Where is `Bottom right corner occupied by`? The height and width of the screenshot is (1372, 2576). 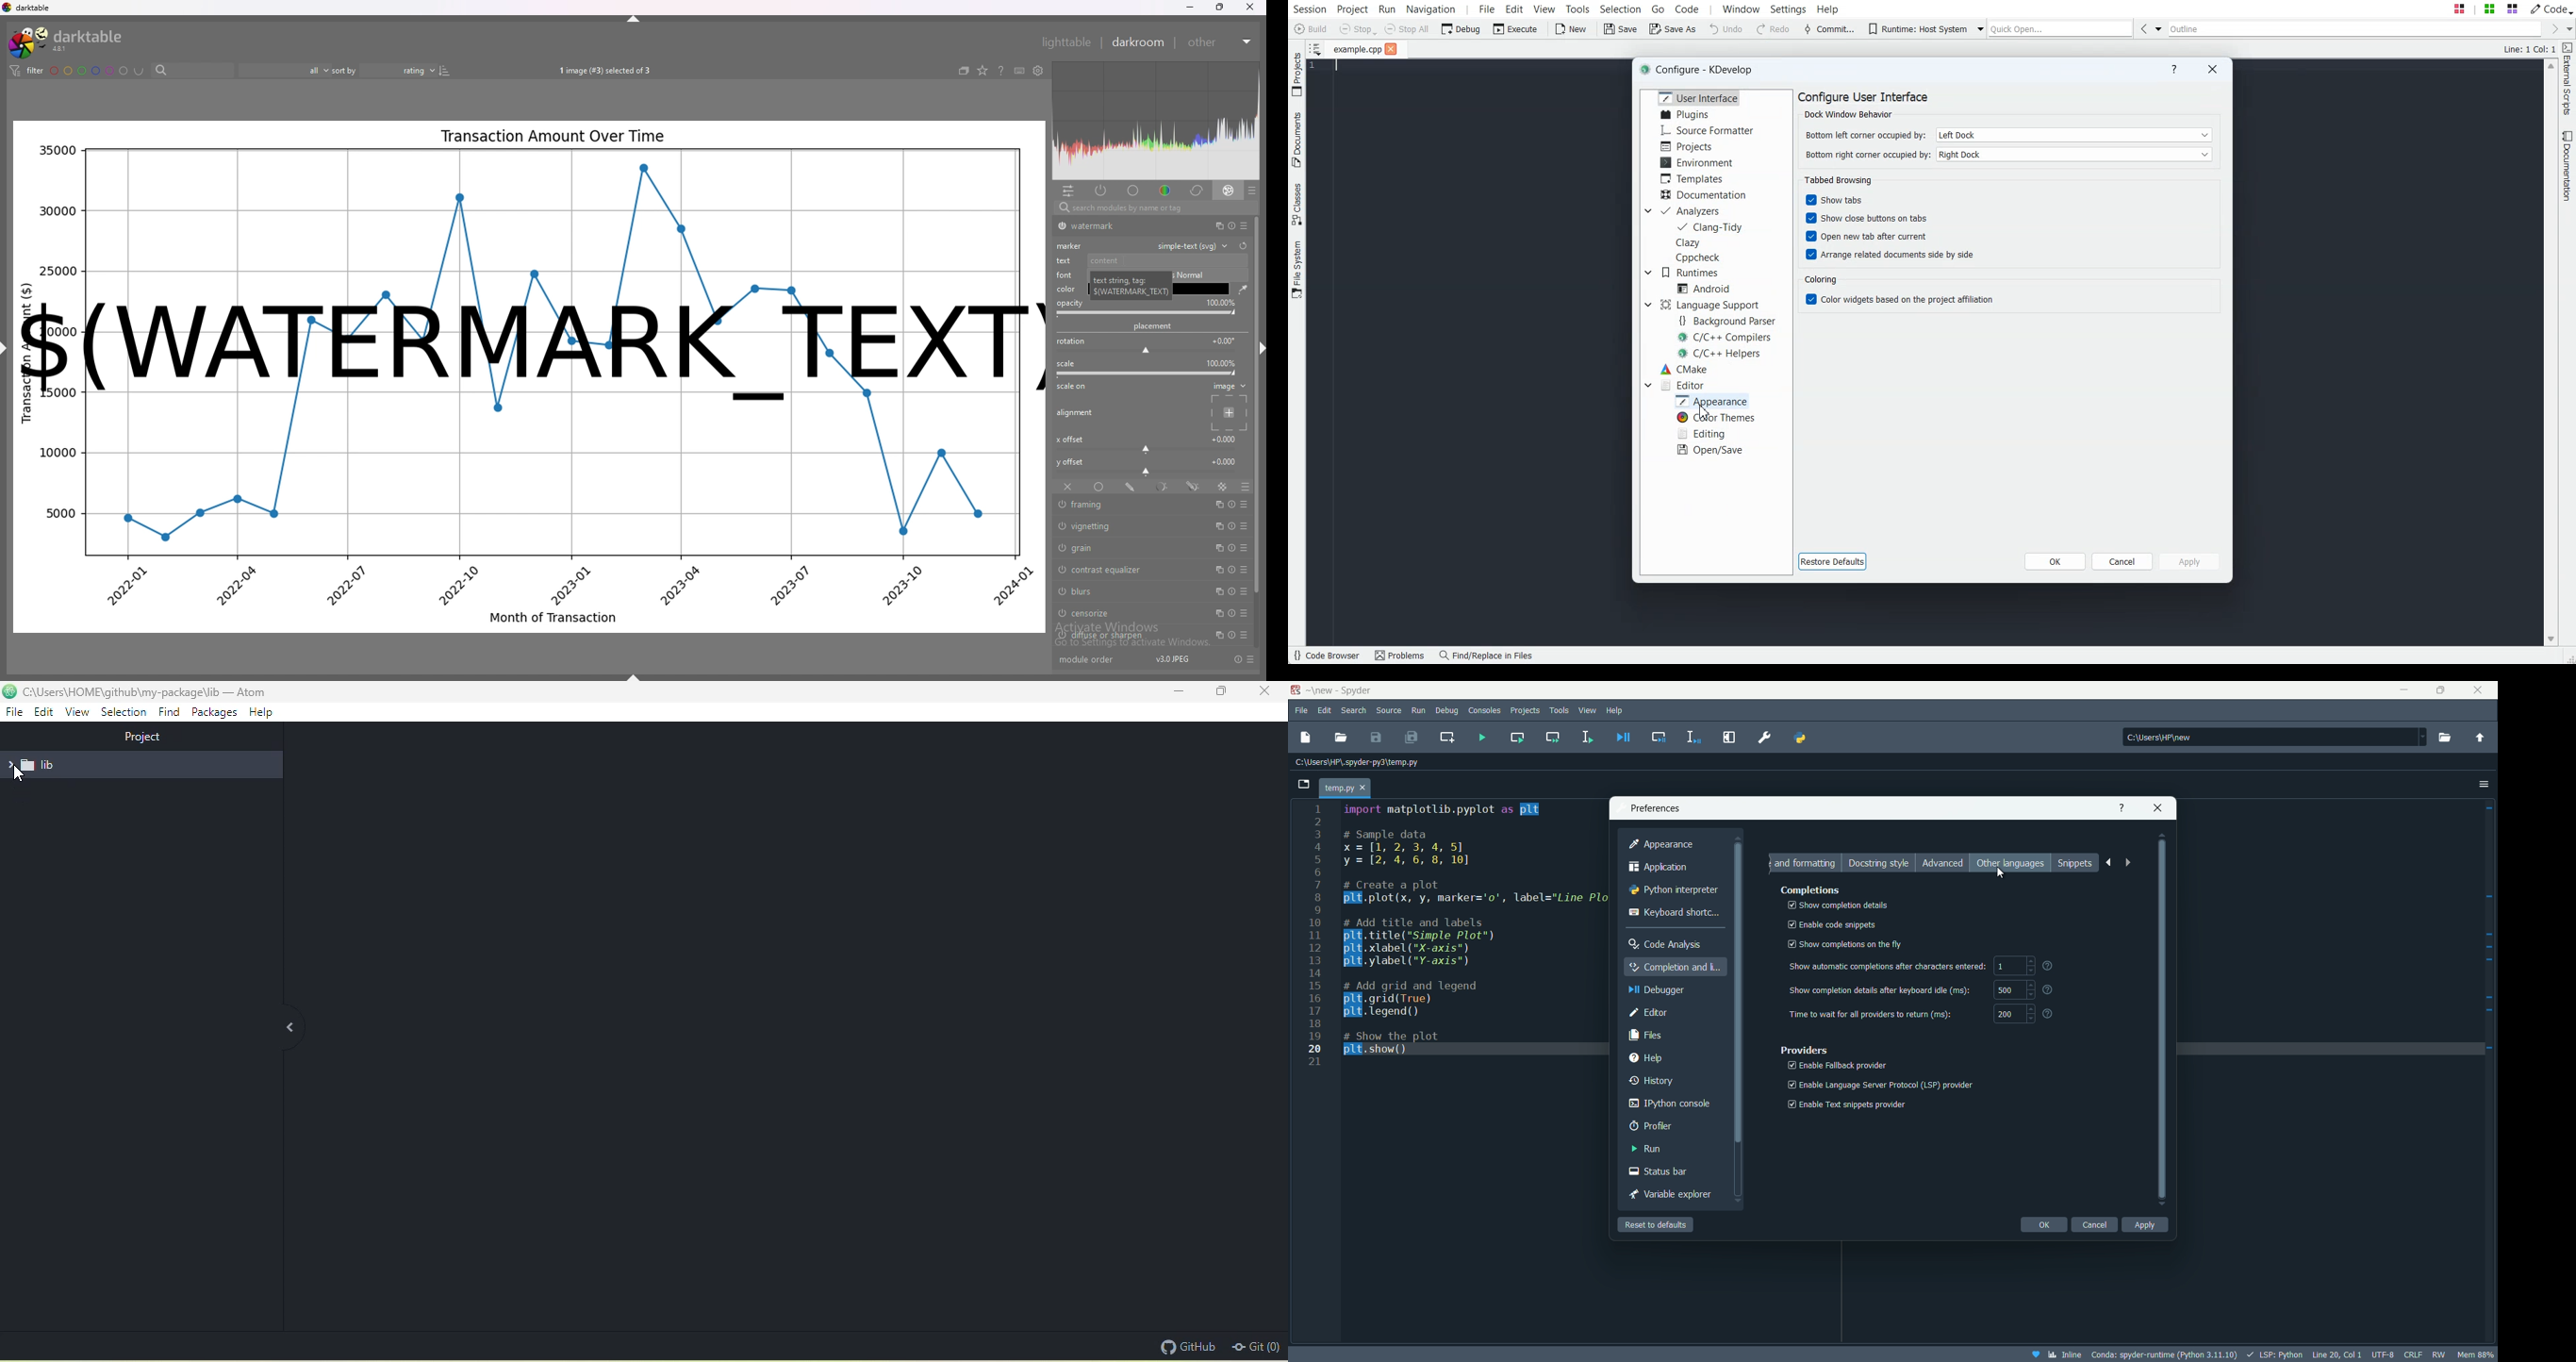
Bottom right corner occupied by is located at coordinates (1867, 155).